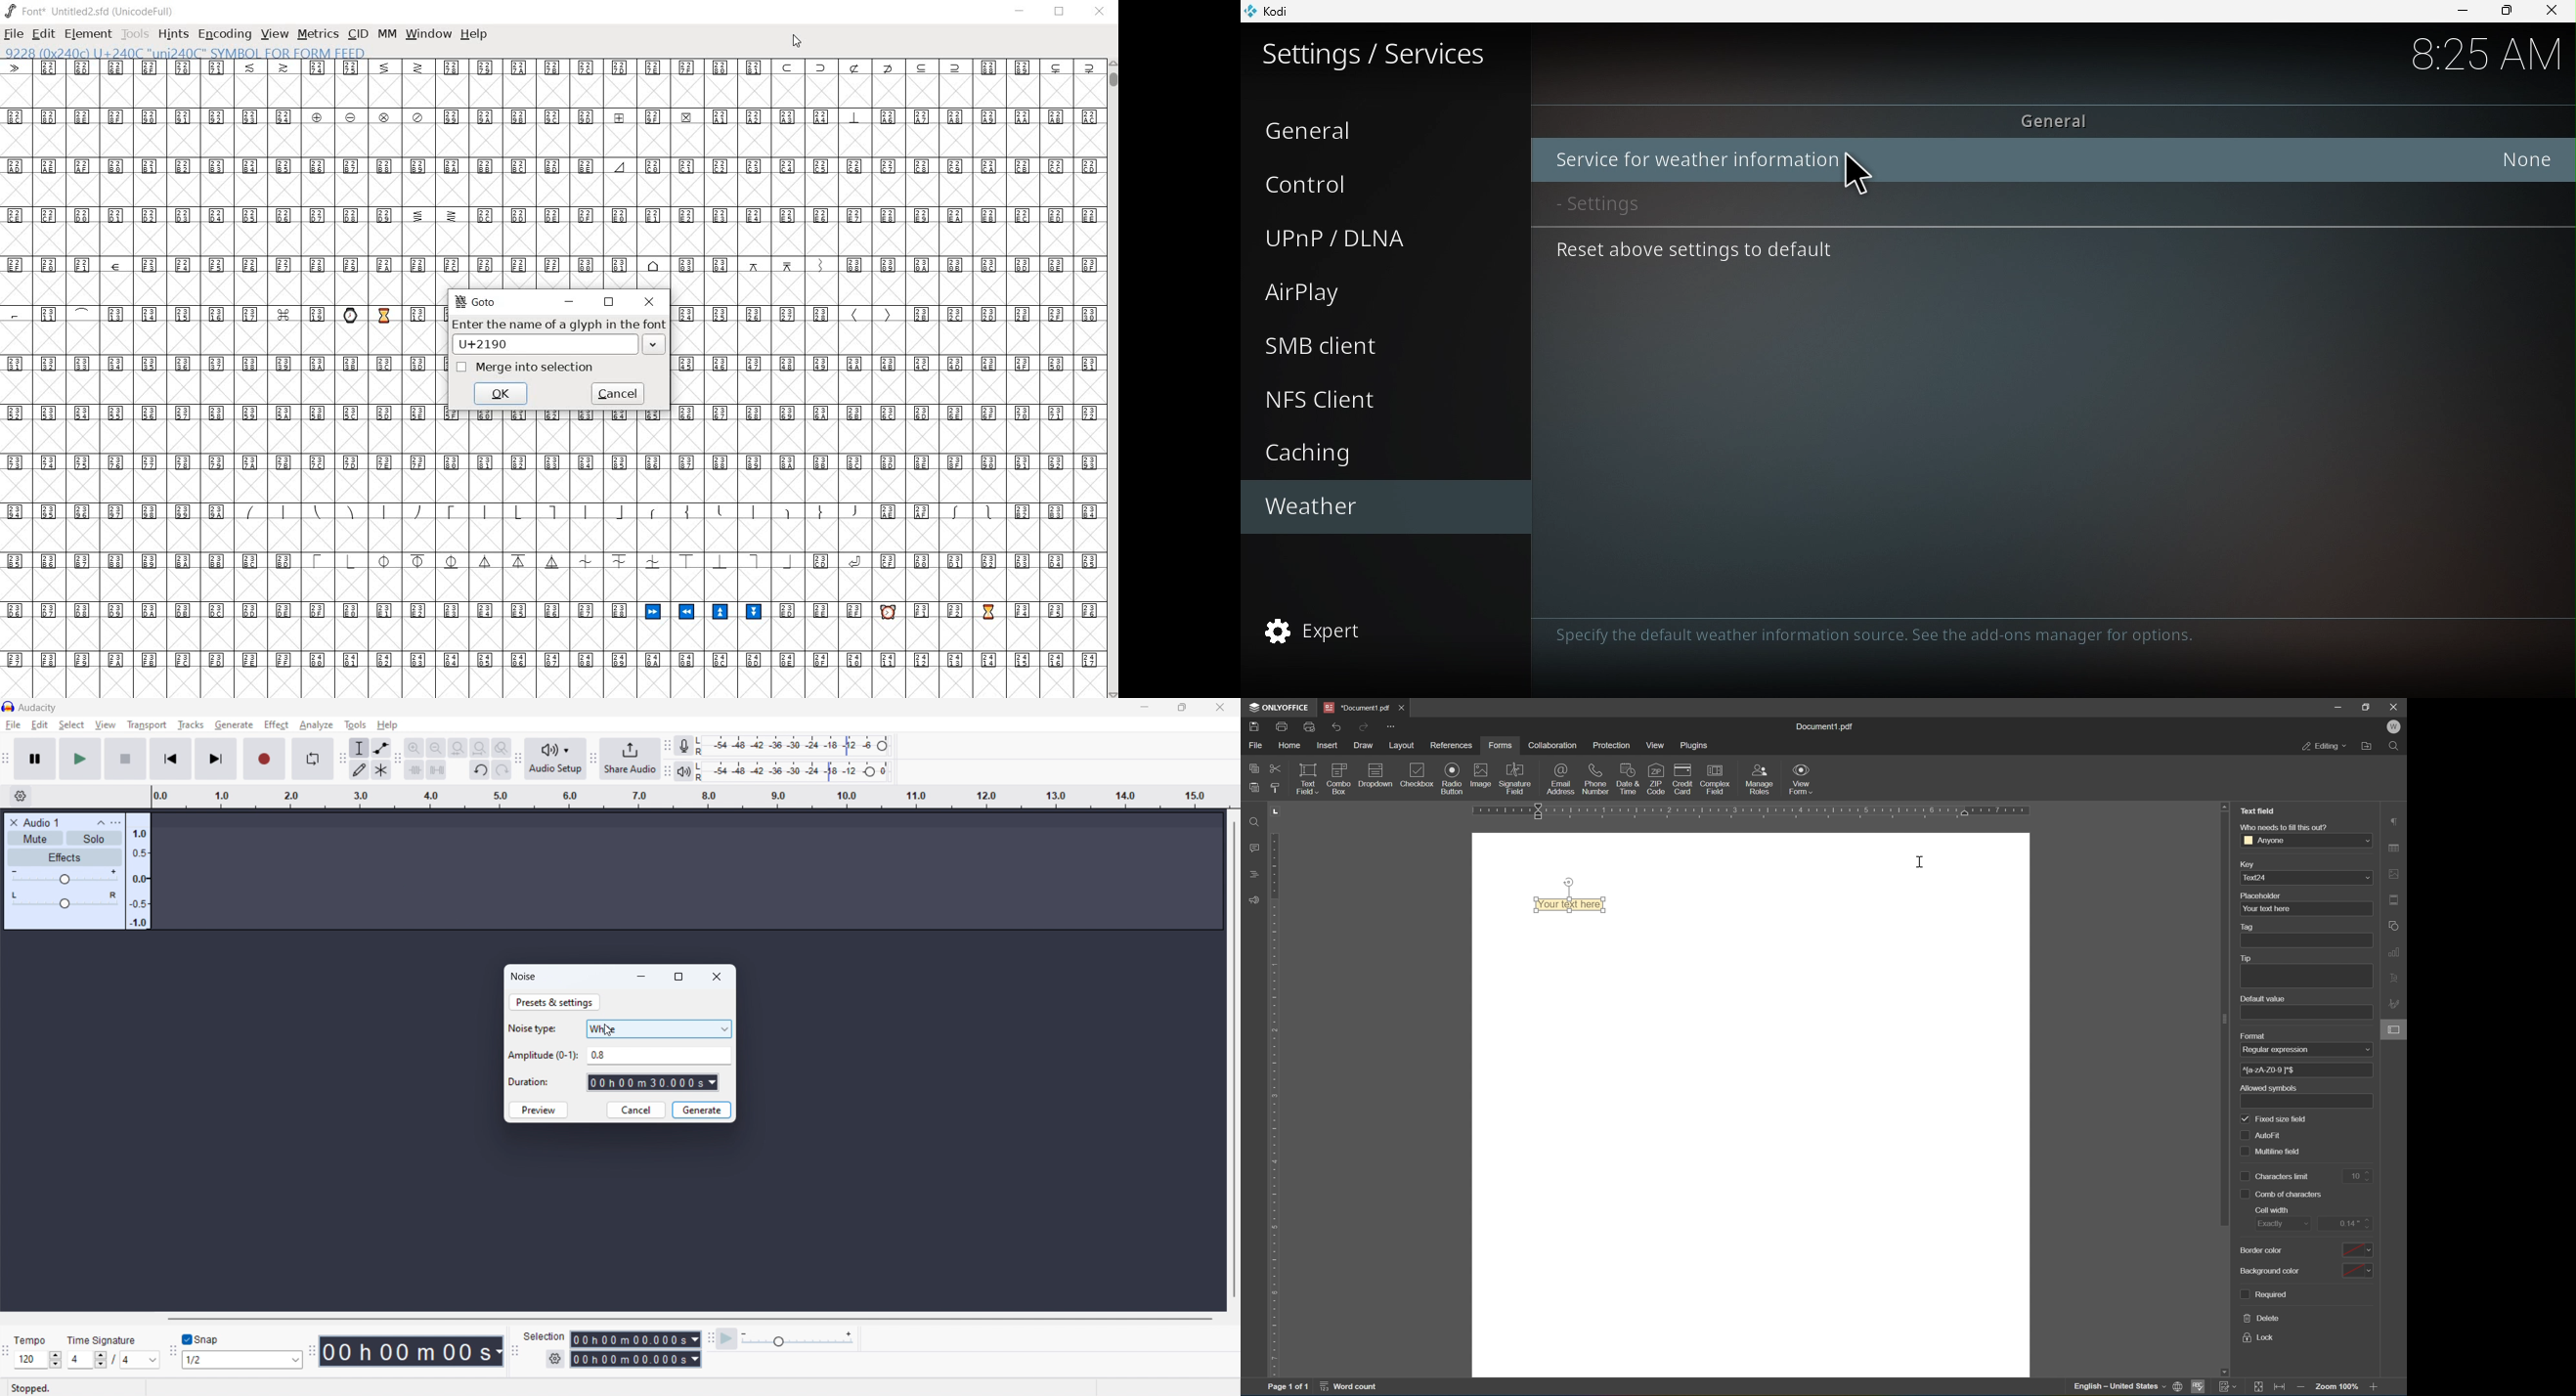 The height and width of the screenshot is (1400, 2576). I want to click on effects, so click(64, 856).